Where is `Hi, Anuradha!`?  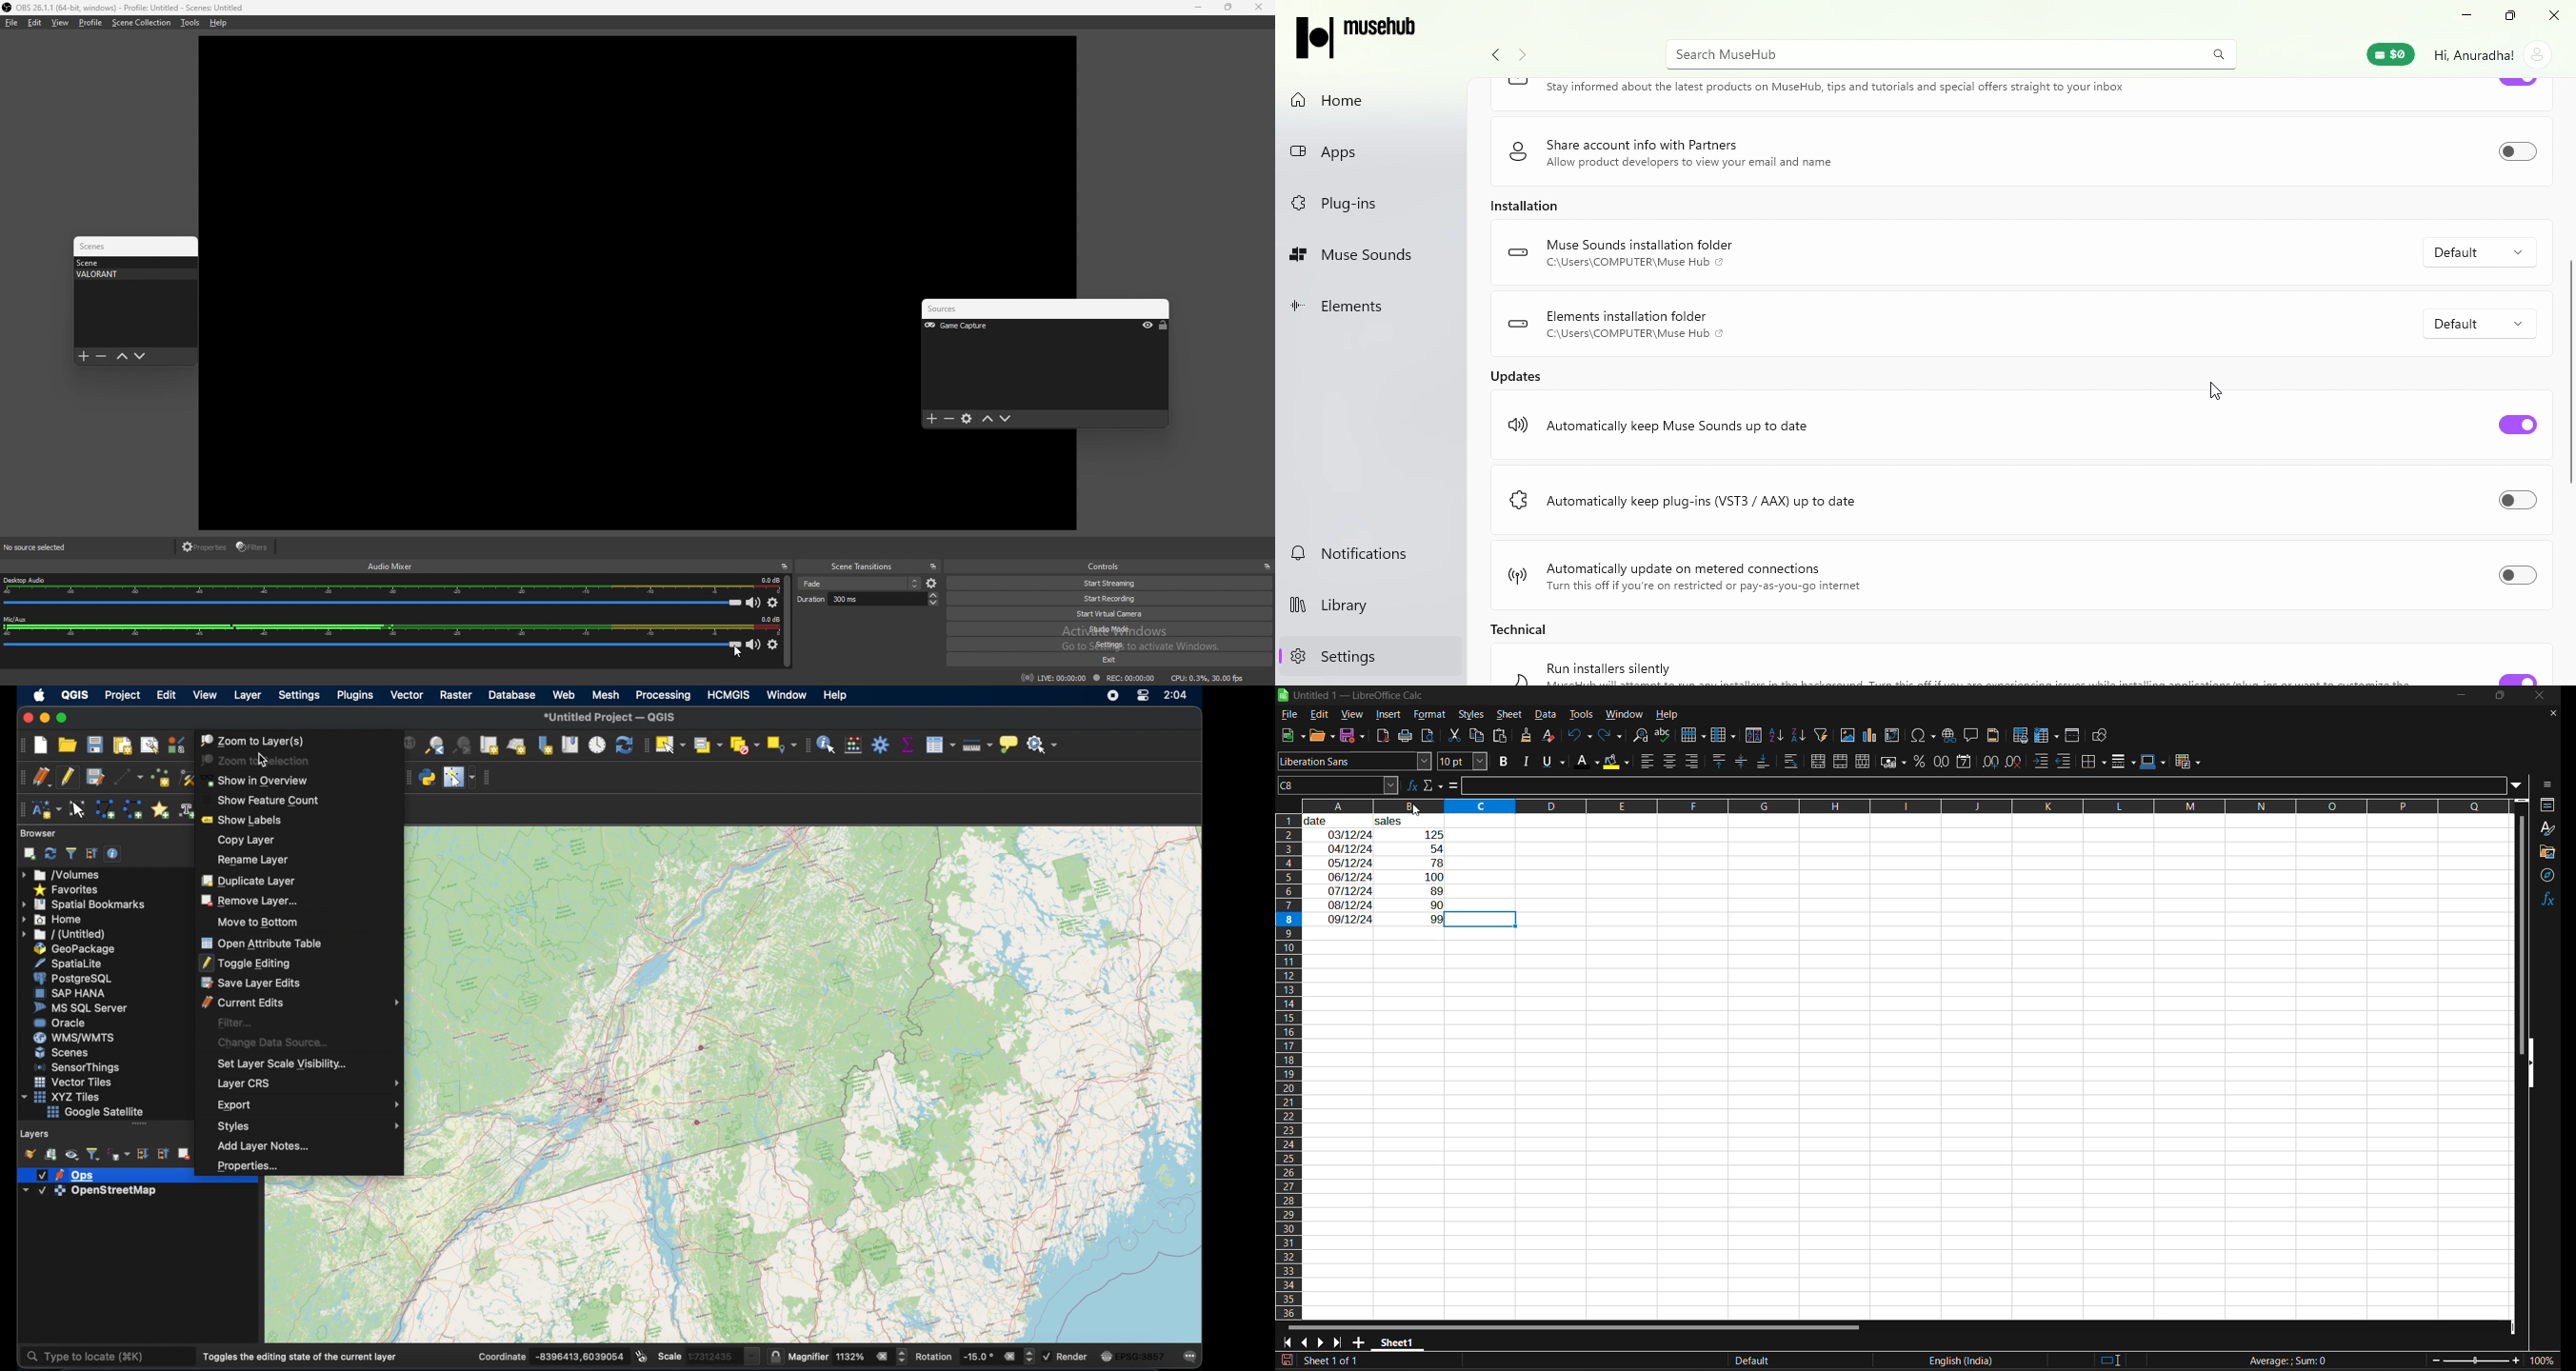 Hi, Anuradha! is located at coordinates (2474, 55).